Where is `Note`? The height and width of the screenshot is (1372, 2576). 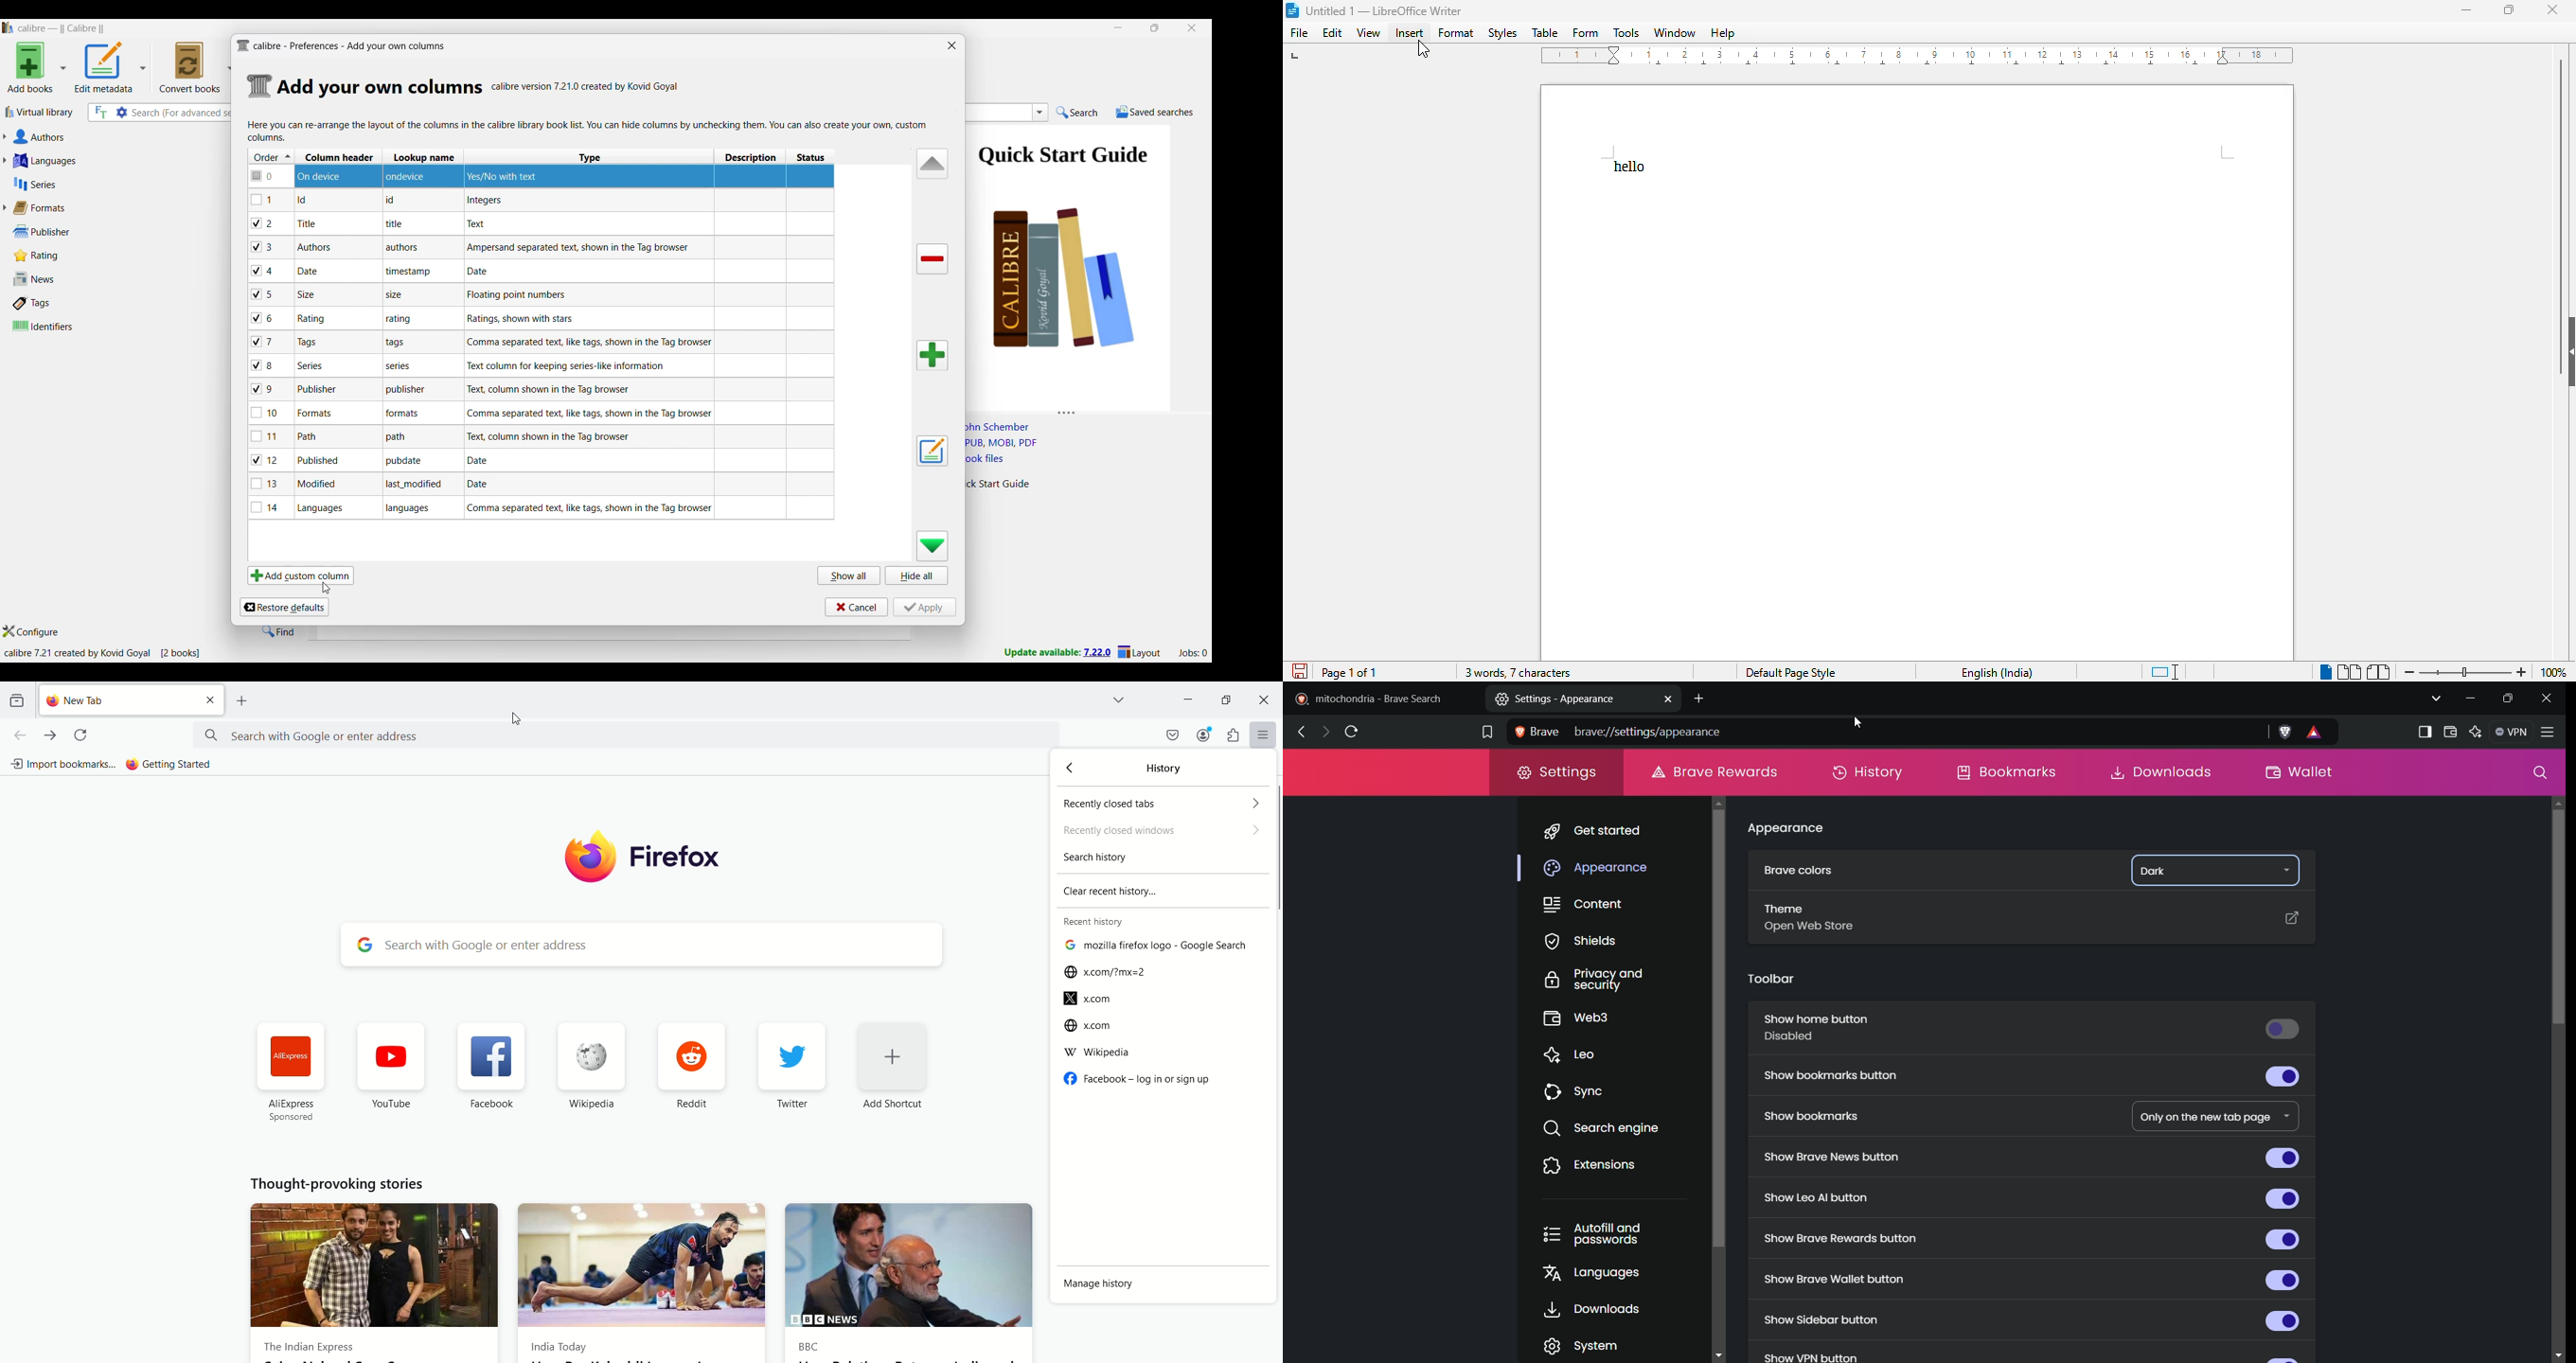 Note is located at coordinates (316, 245).